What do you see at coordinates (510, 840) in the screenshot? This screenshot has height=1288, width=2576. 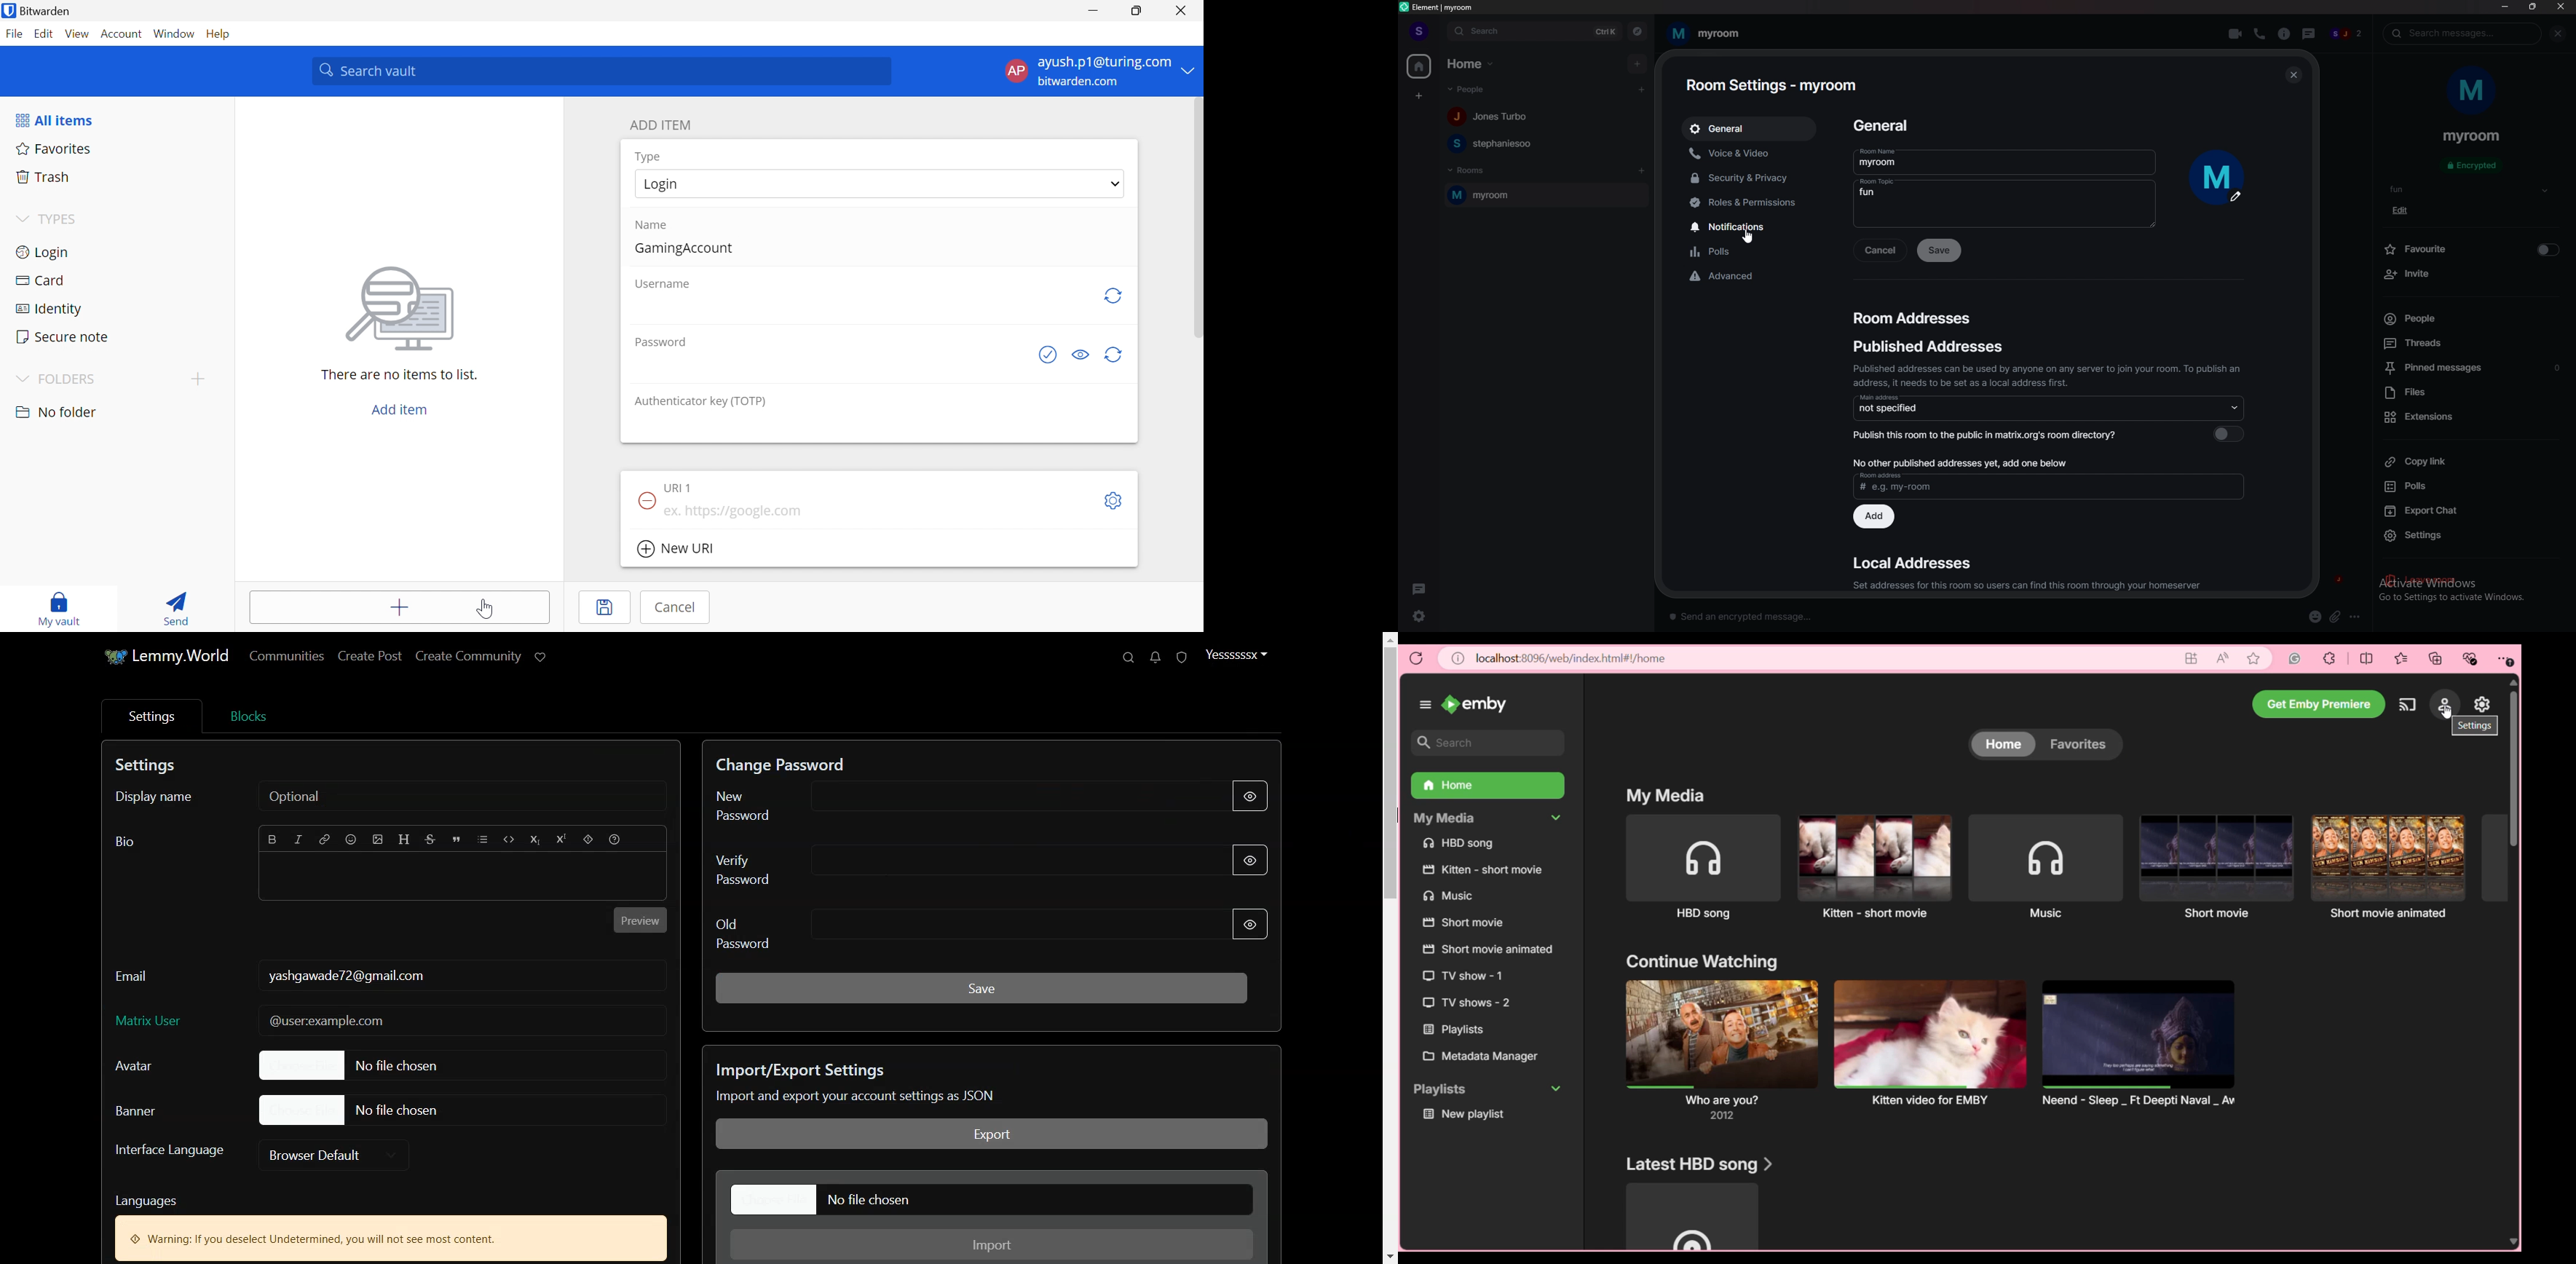 I see `Code` at bounding box center [510, 840].